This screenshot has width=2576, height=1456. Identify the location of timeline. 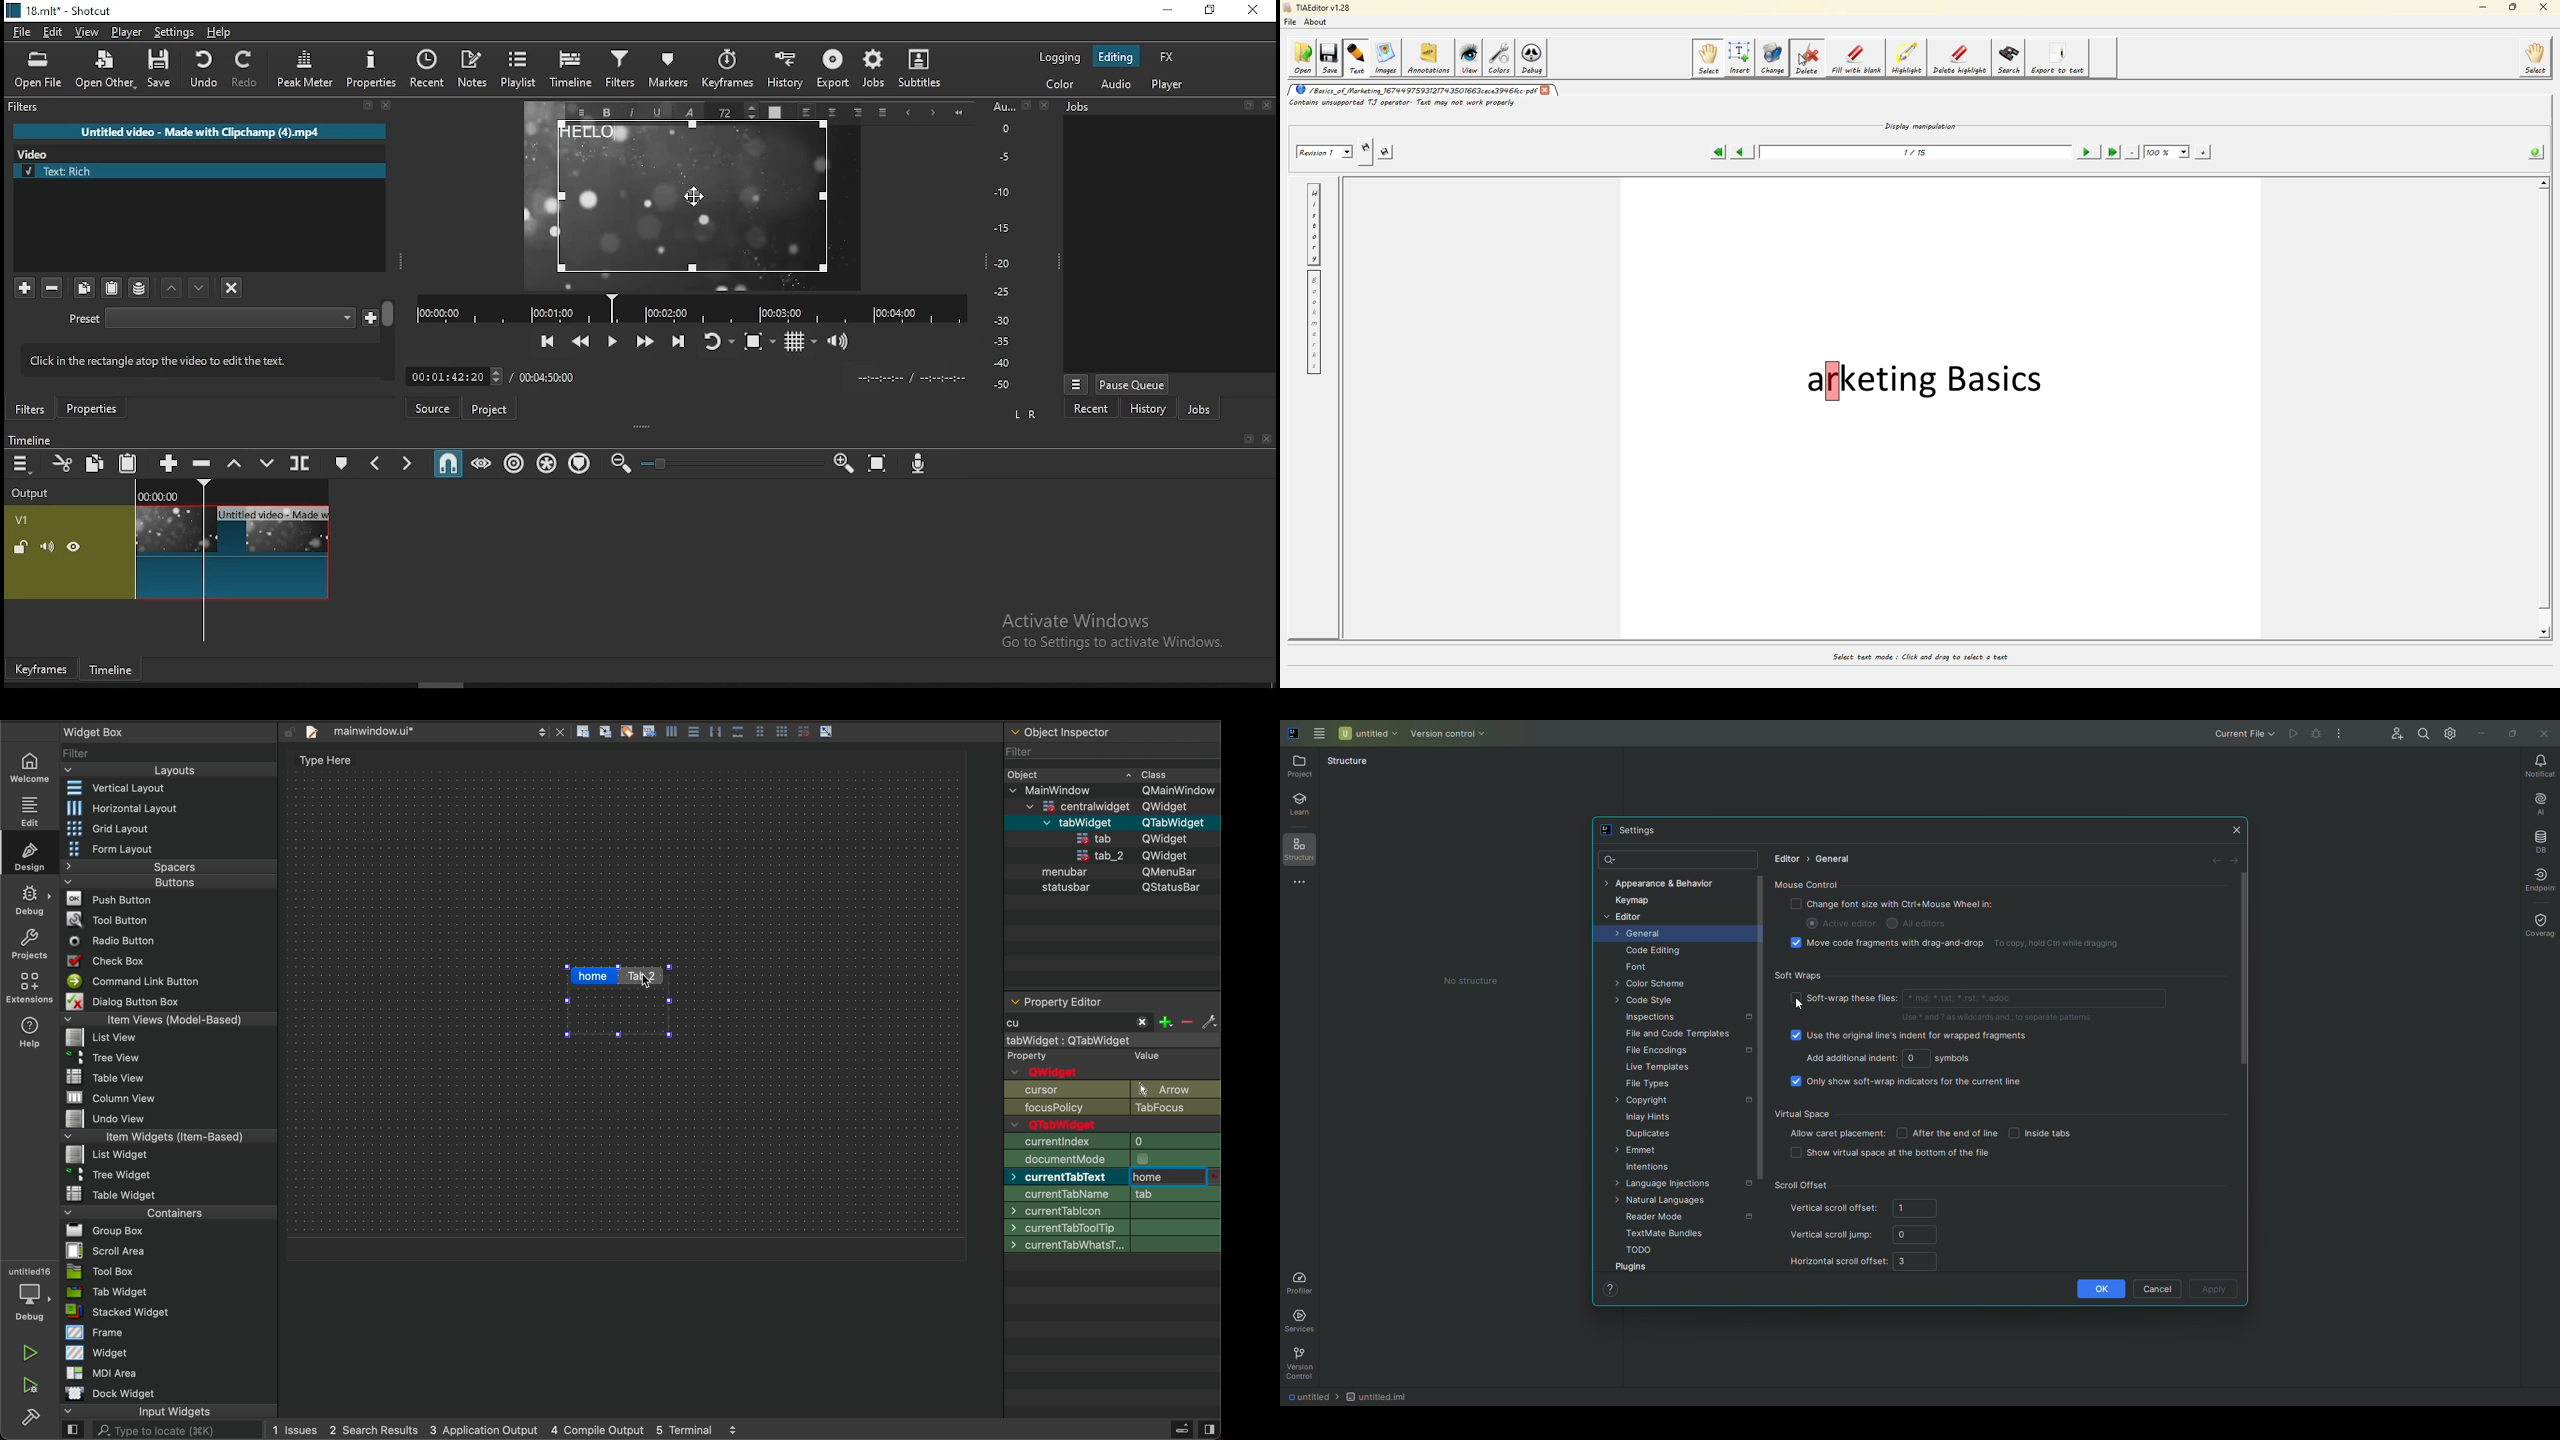
(113, 671).